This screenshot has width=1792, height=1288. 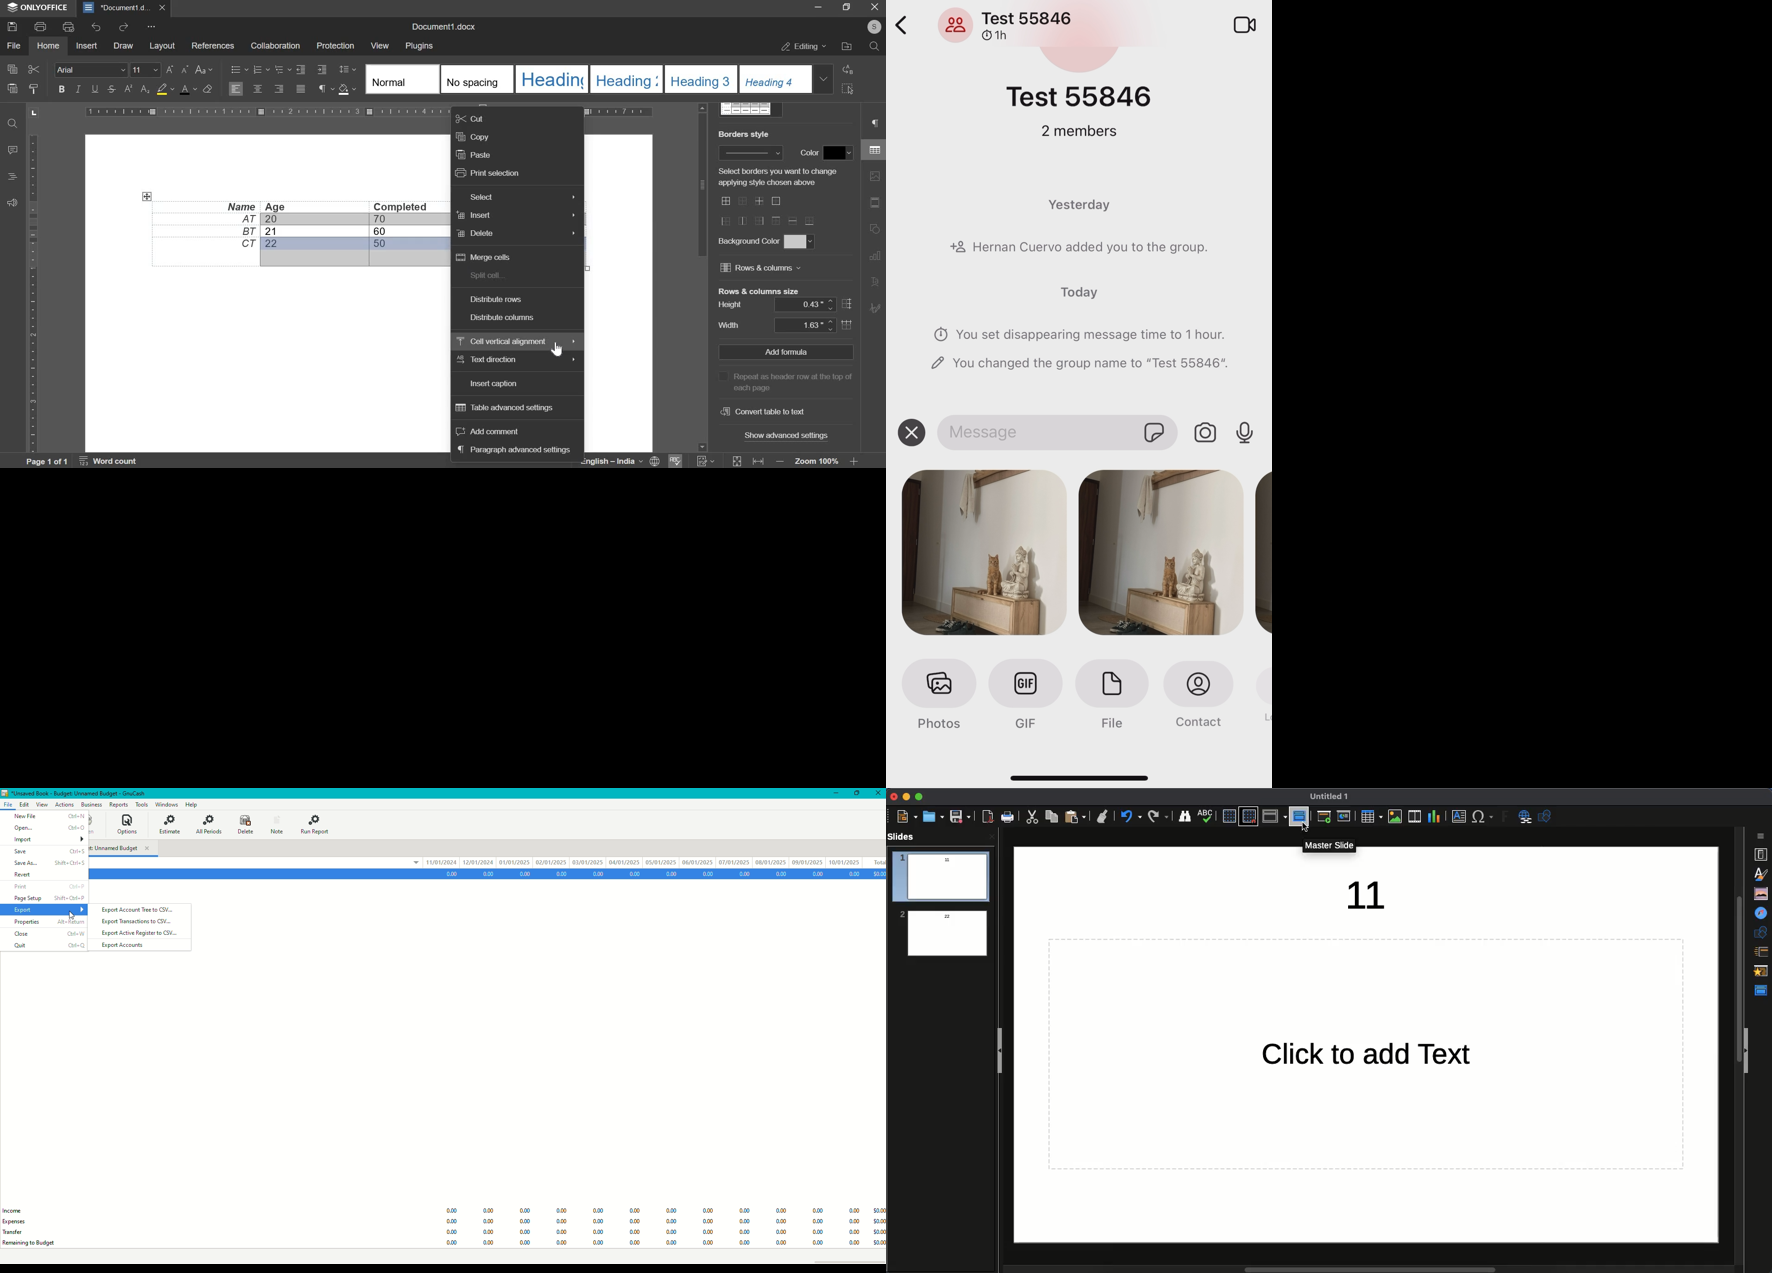 I want to click on fit to page, so click(x=735, y=461).